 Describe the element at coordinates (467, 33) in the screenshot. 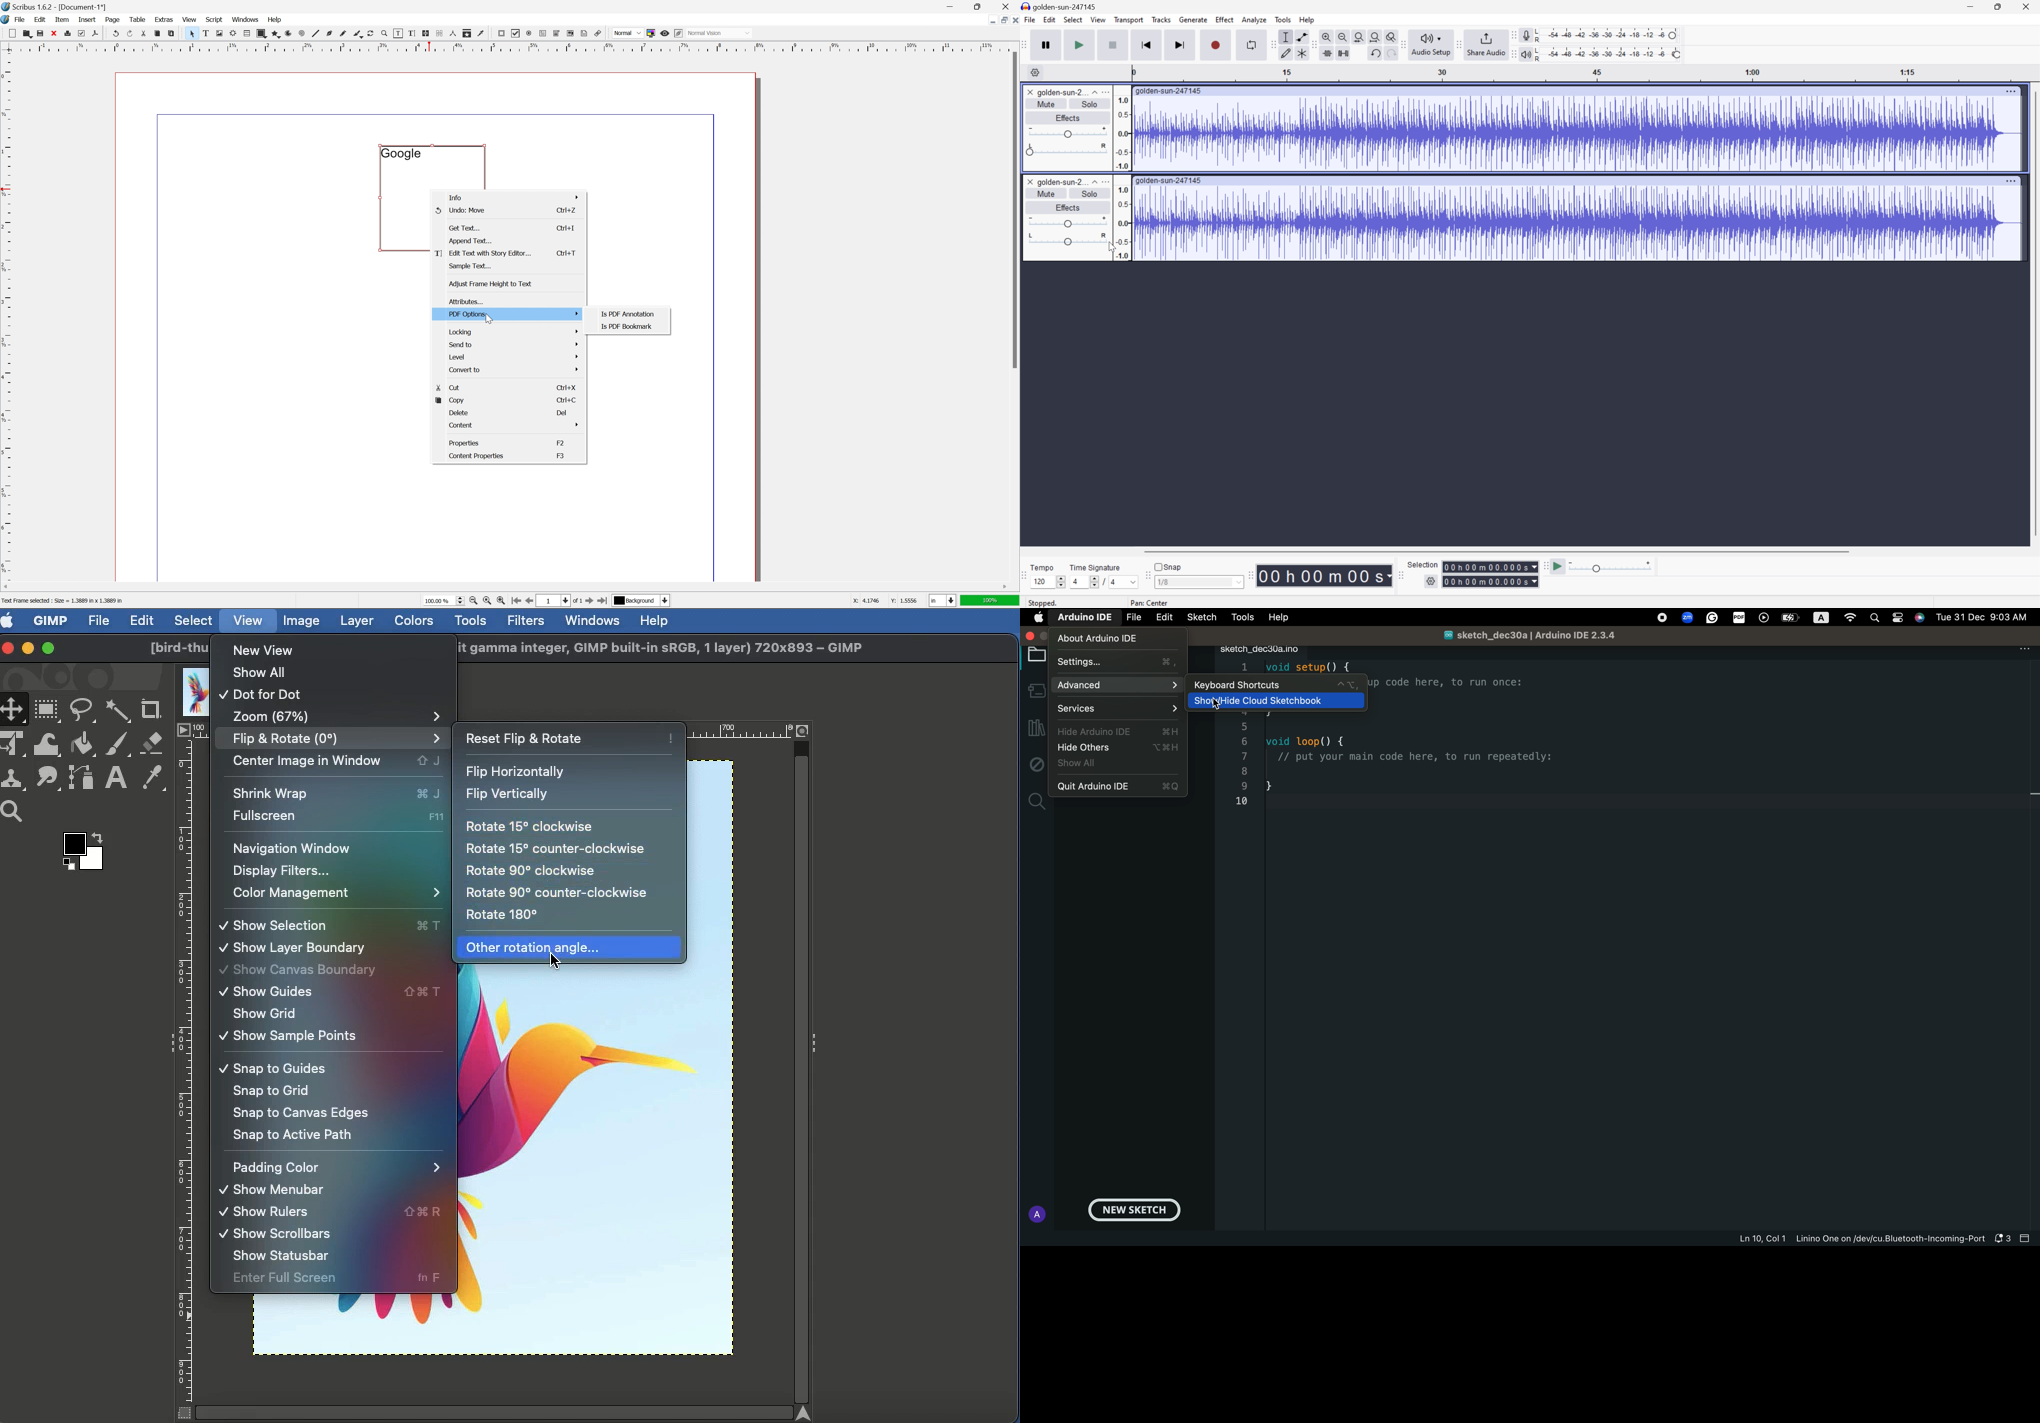

I see `copy item properties` at that location.